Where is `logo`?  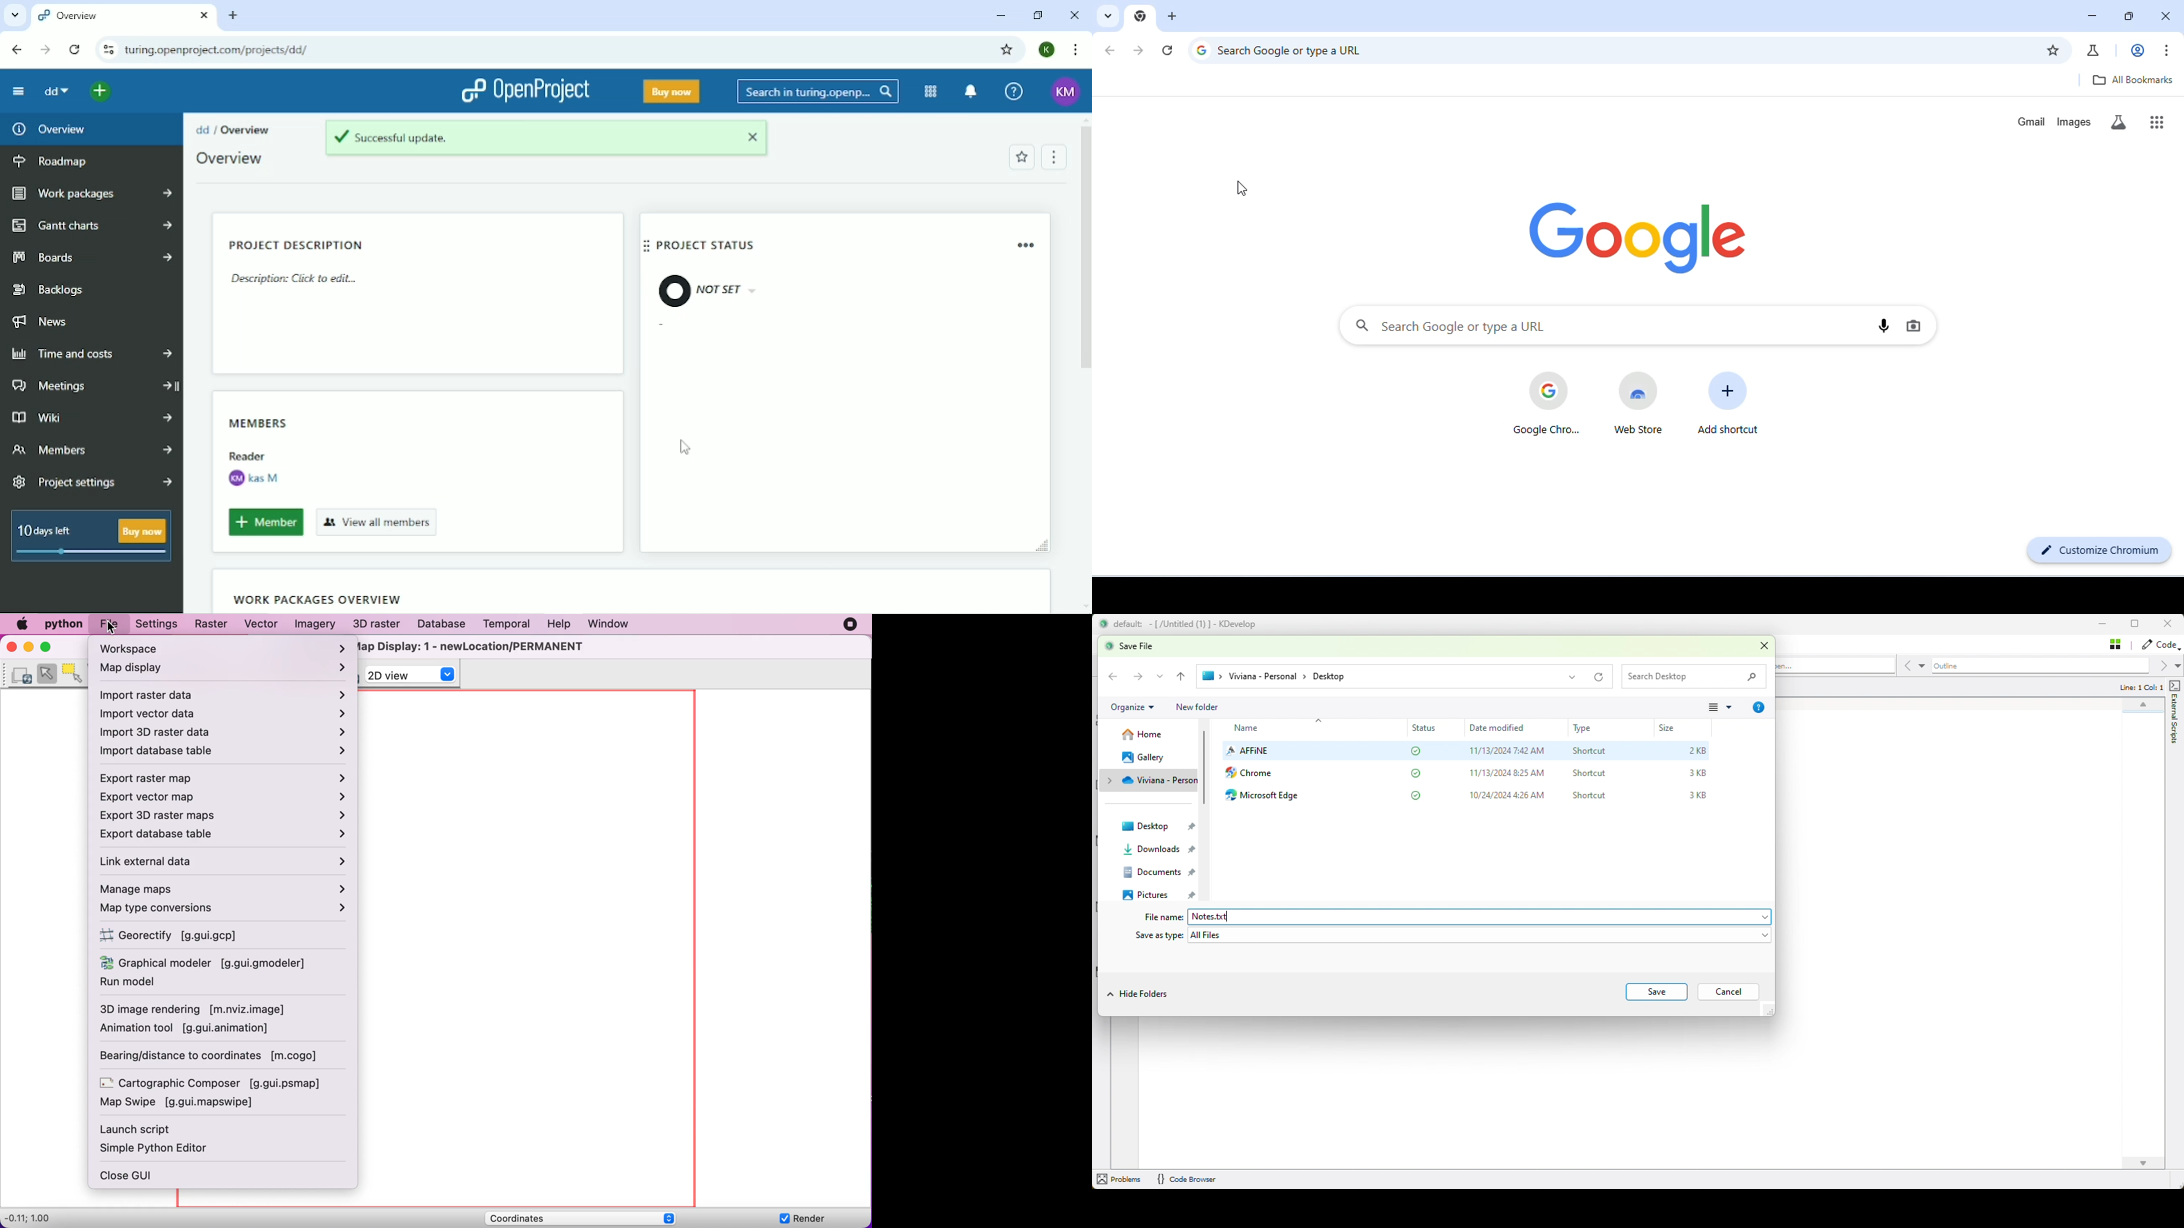 logo is located at coordinates (1102, 625).